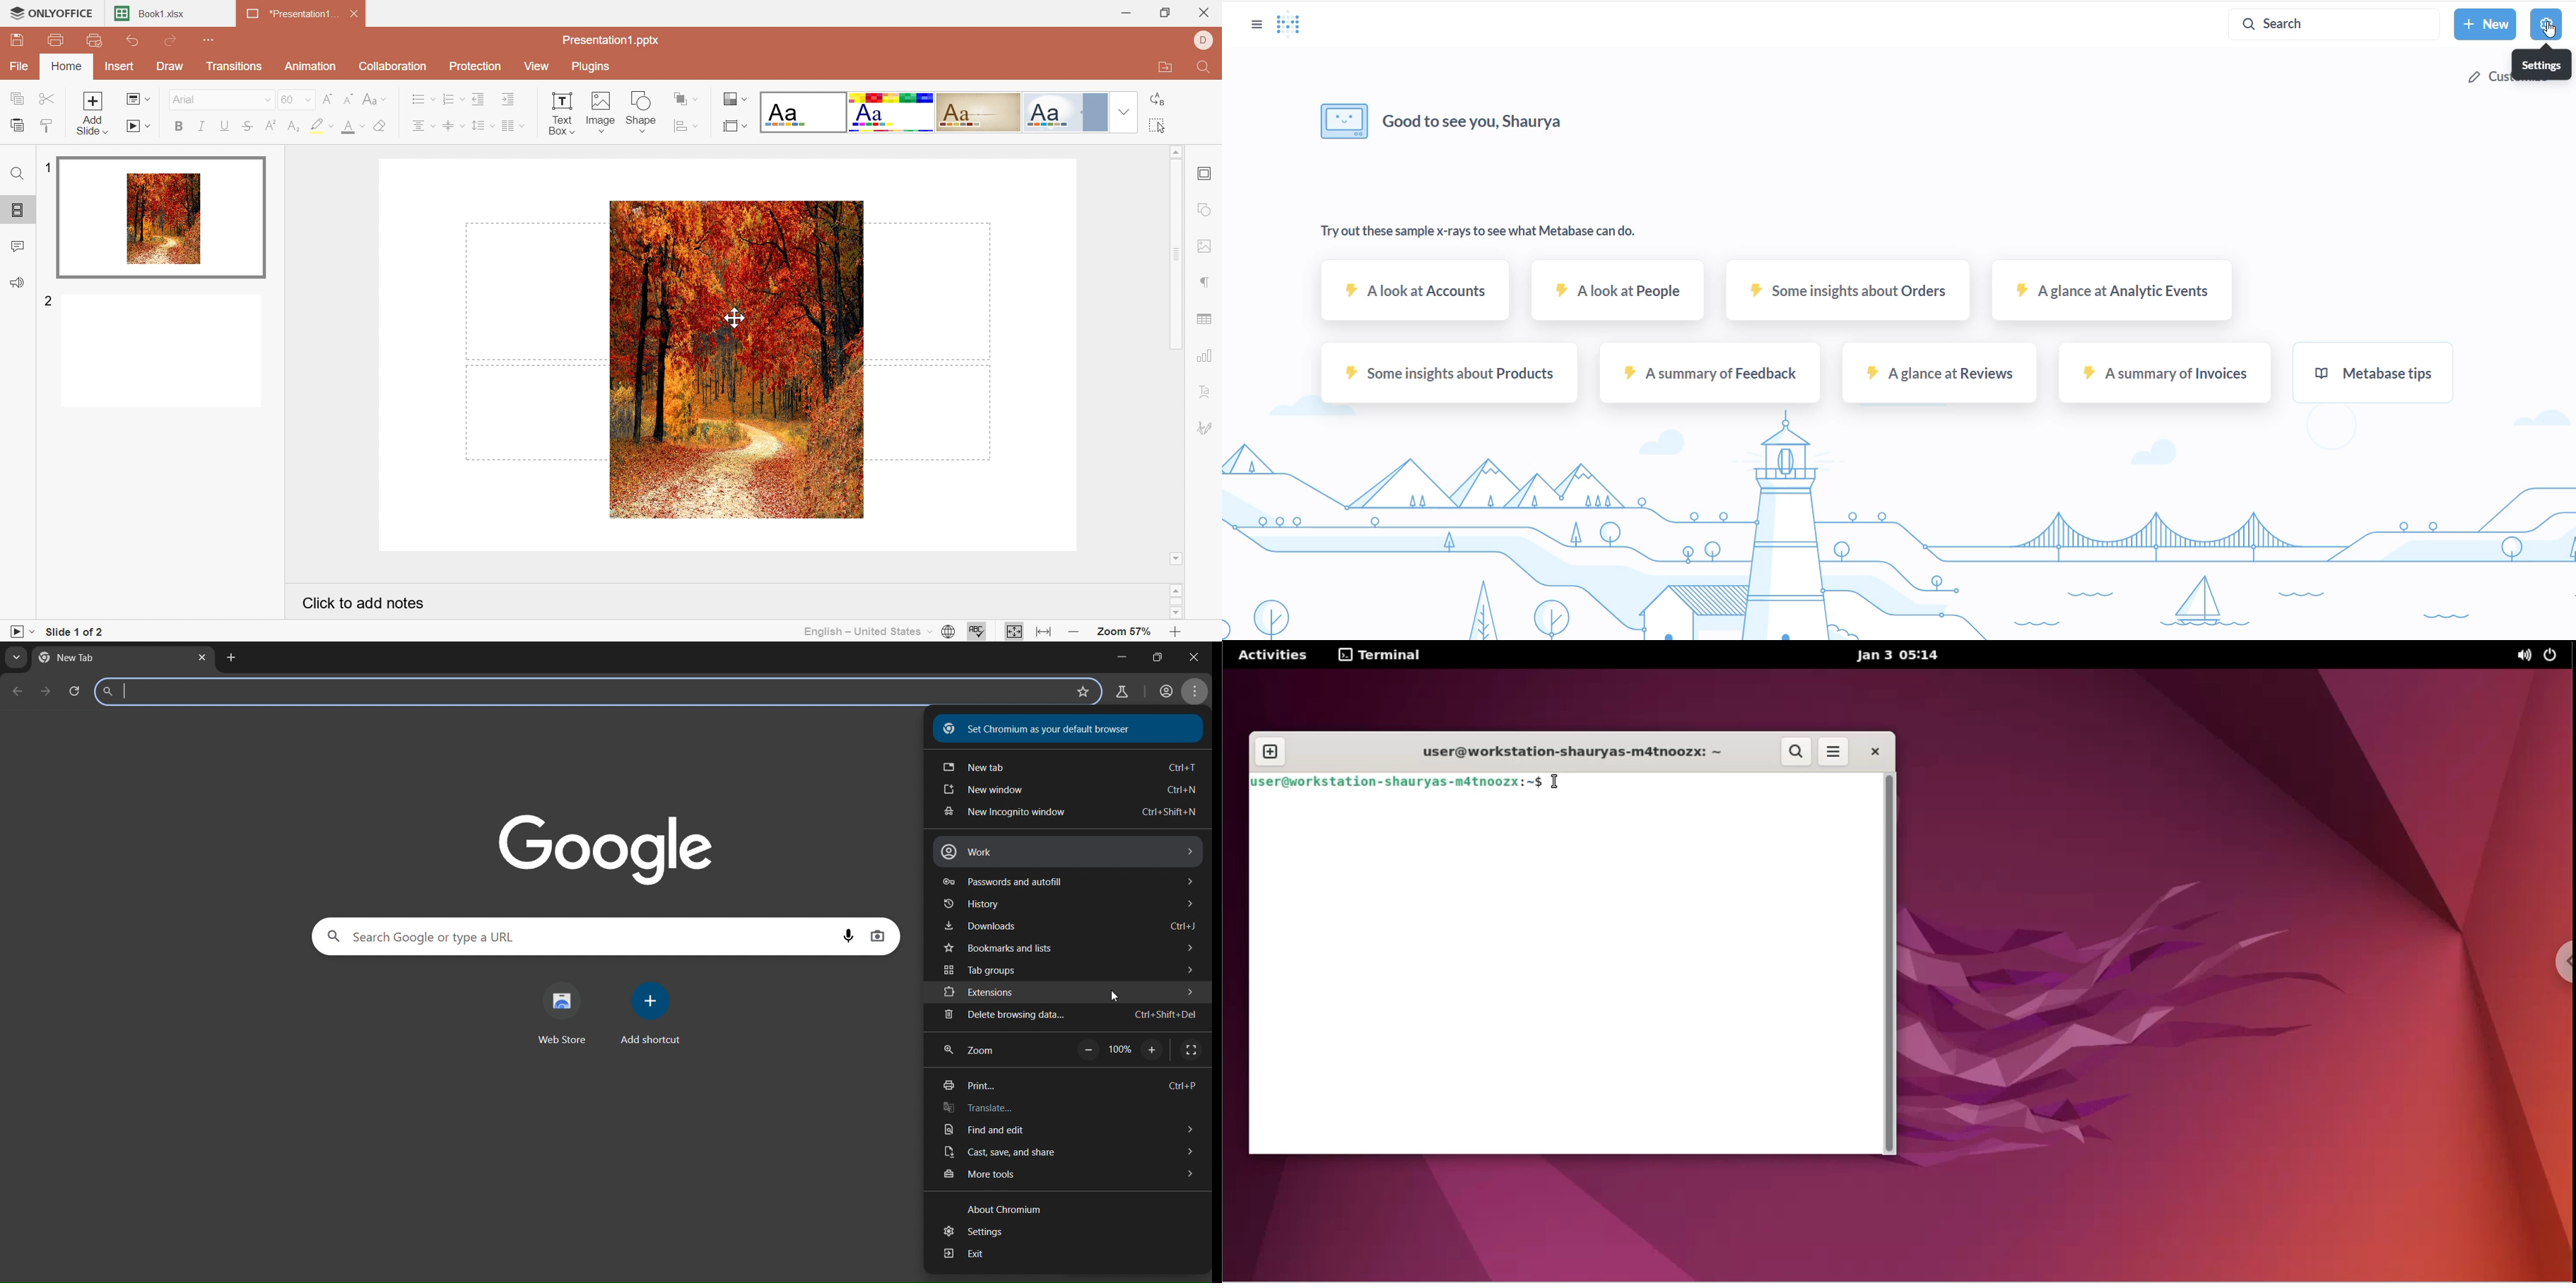  I want to click on Decrement font size, so click(351, 98).